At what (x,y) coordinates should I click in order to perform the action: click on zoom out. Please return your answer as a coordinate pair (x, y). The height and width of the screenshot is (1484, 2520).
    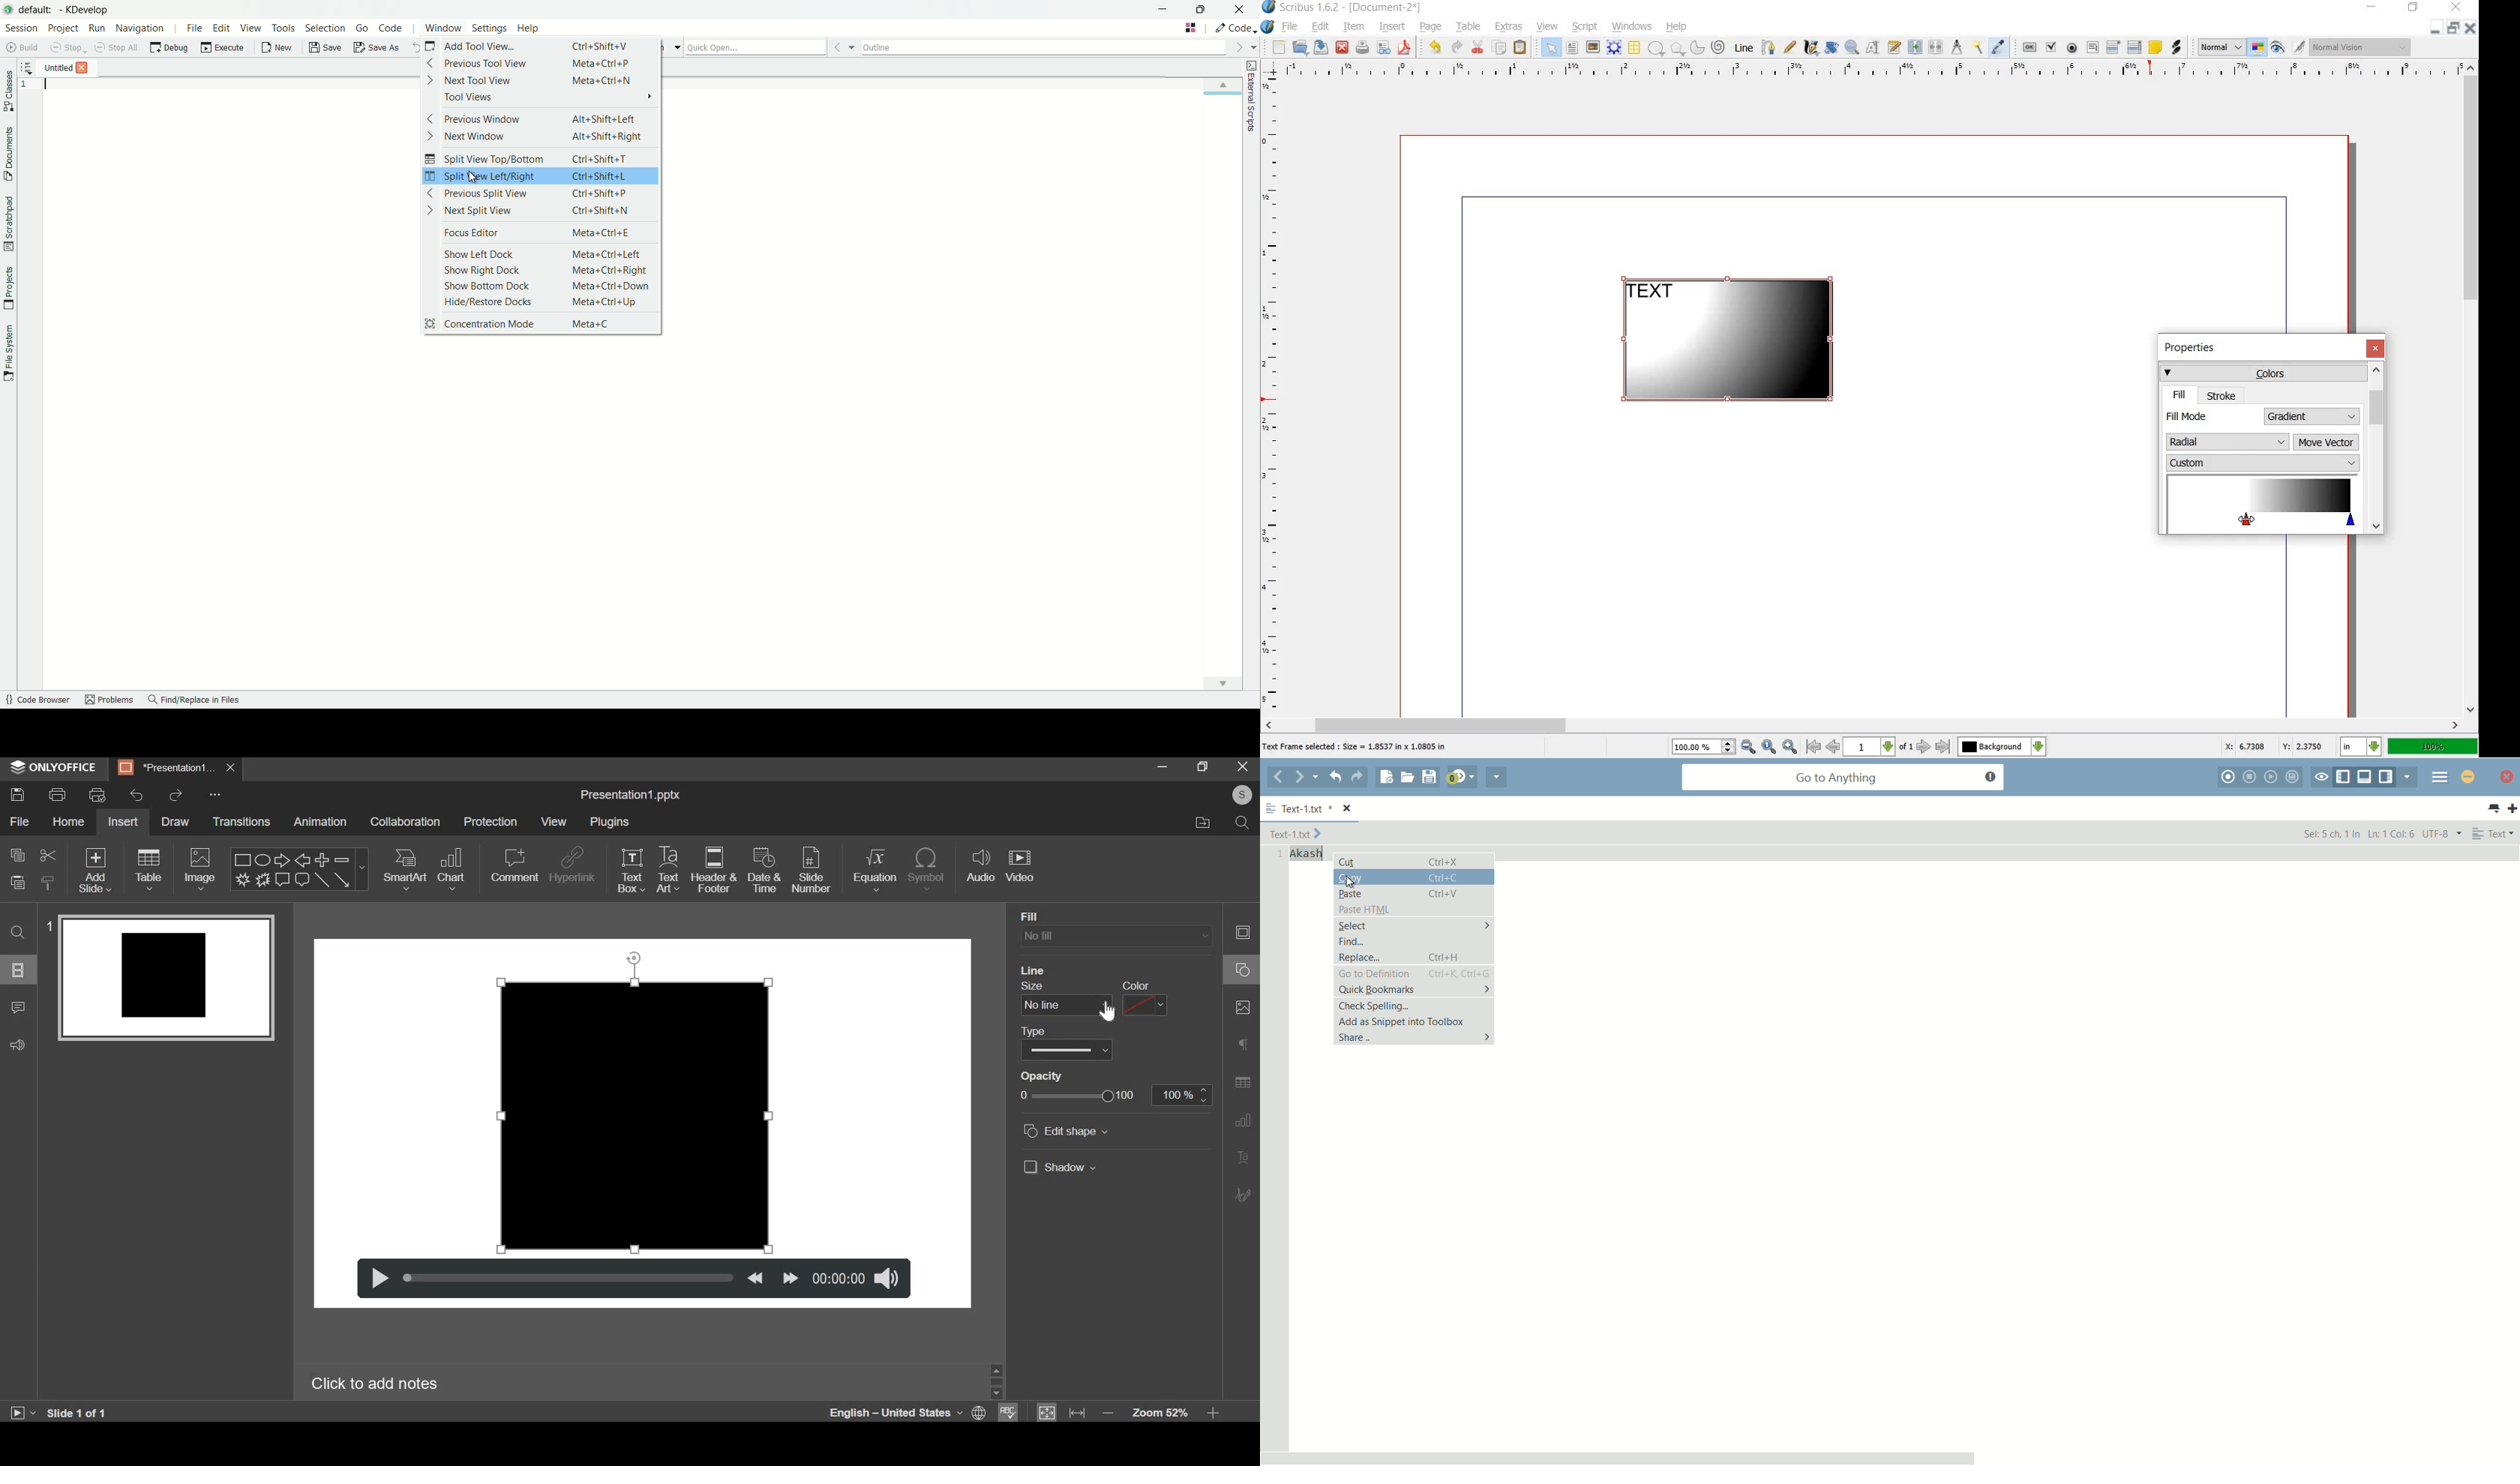
    Looking at the image, I should click on (1748, 747).